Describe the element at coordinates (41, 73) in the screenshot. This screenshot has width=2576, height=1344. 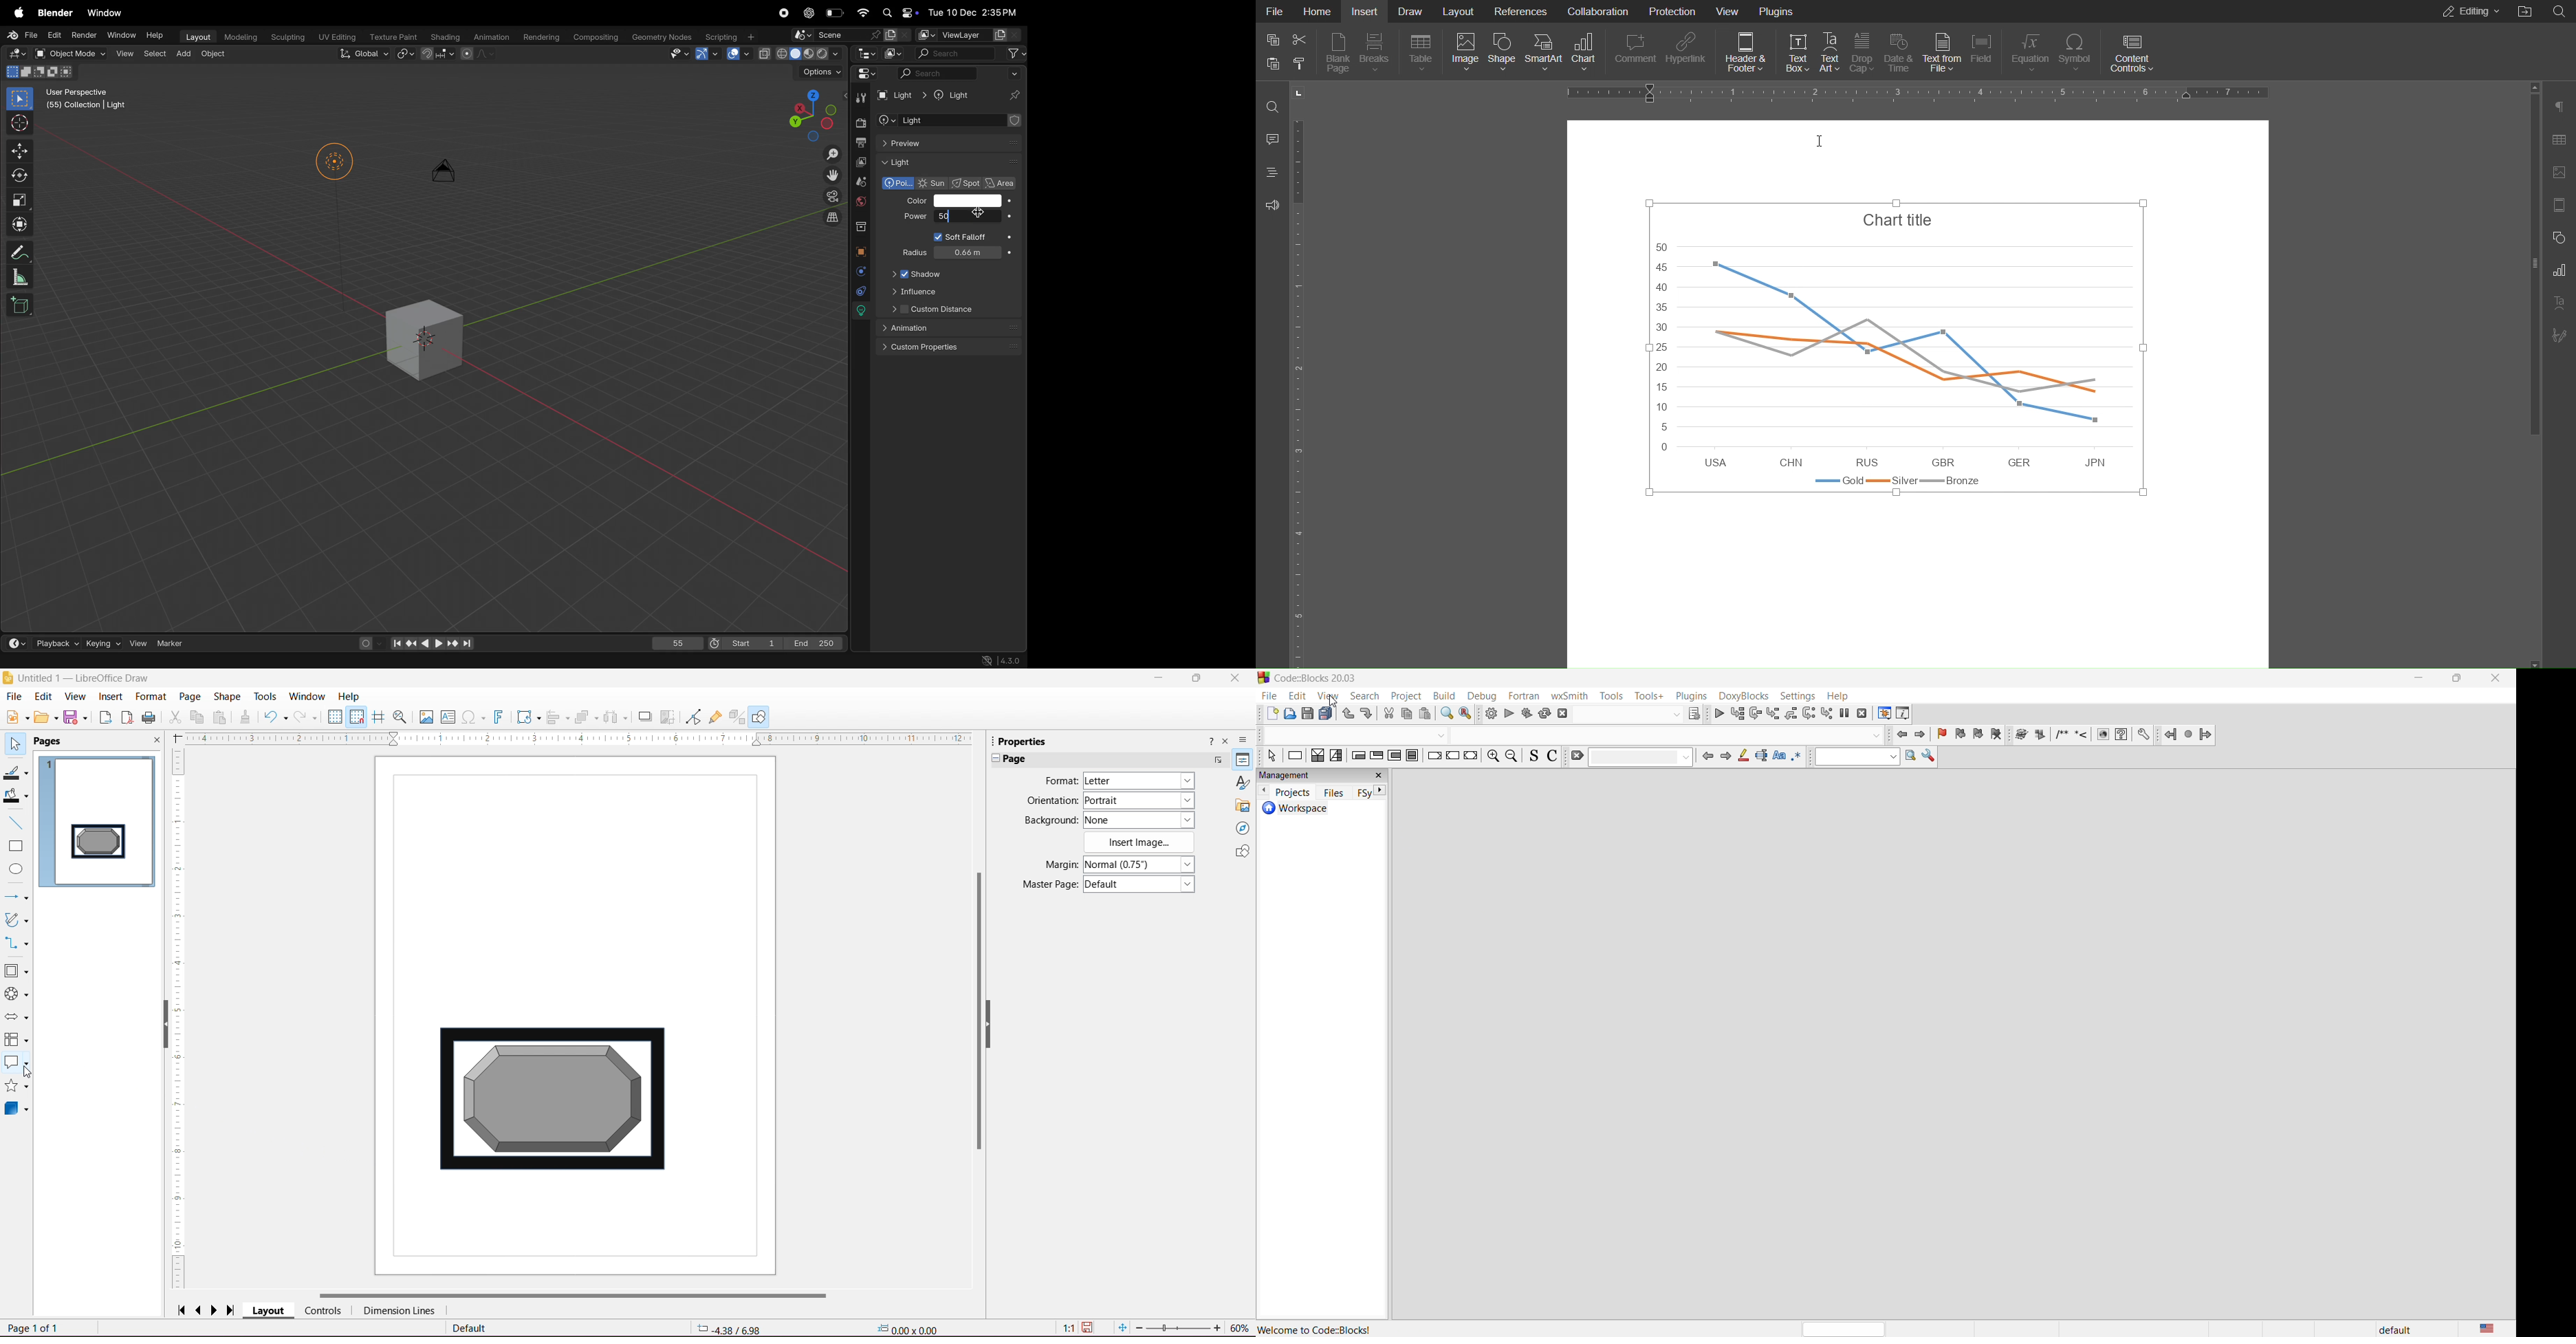
I see `modes` at that location.